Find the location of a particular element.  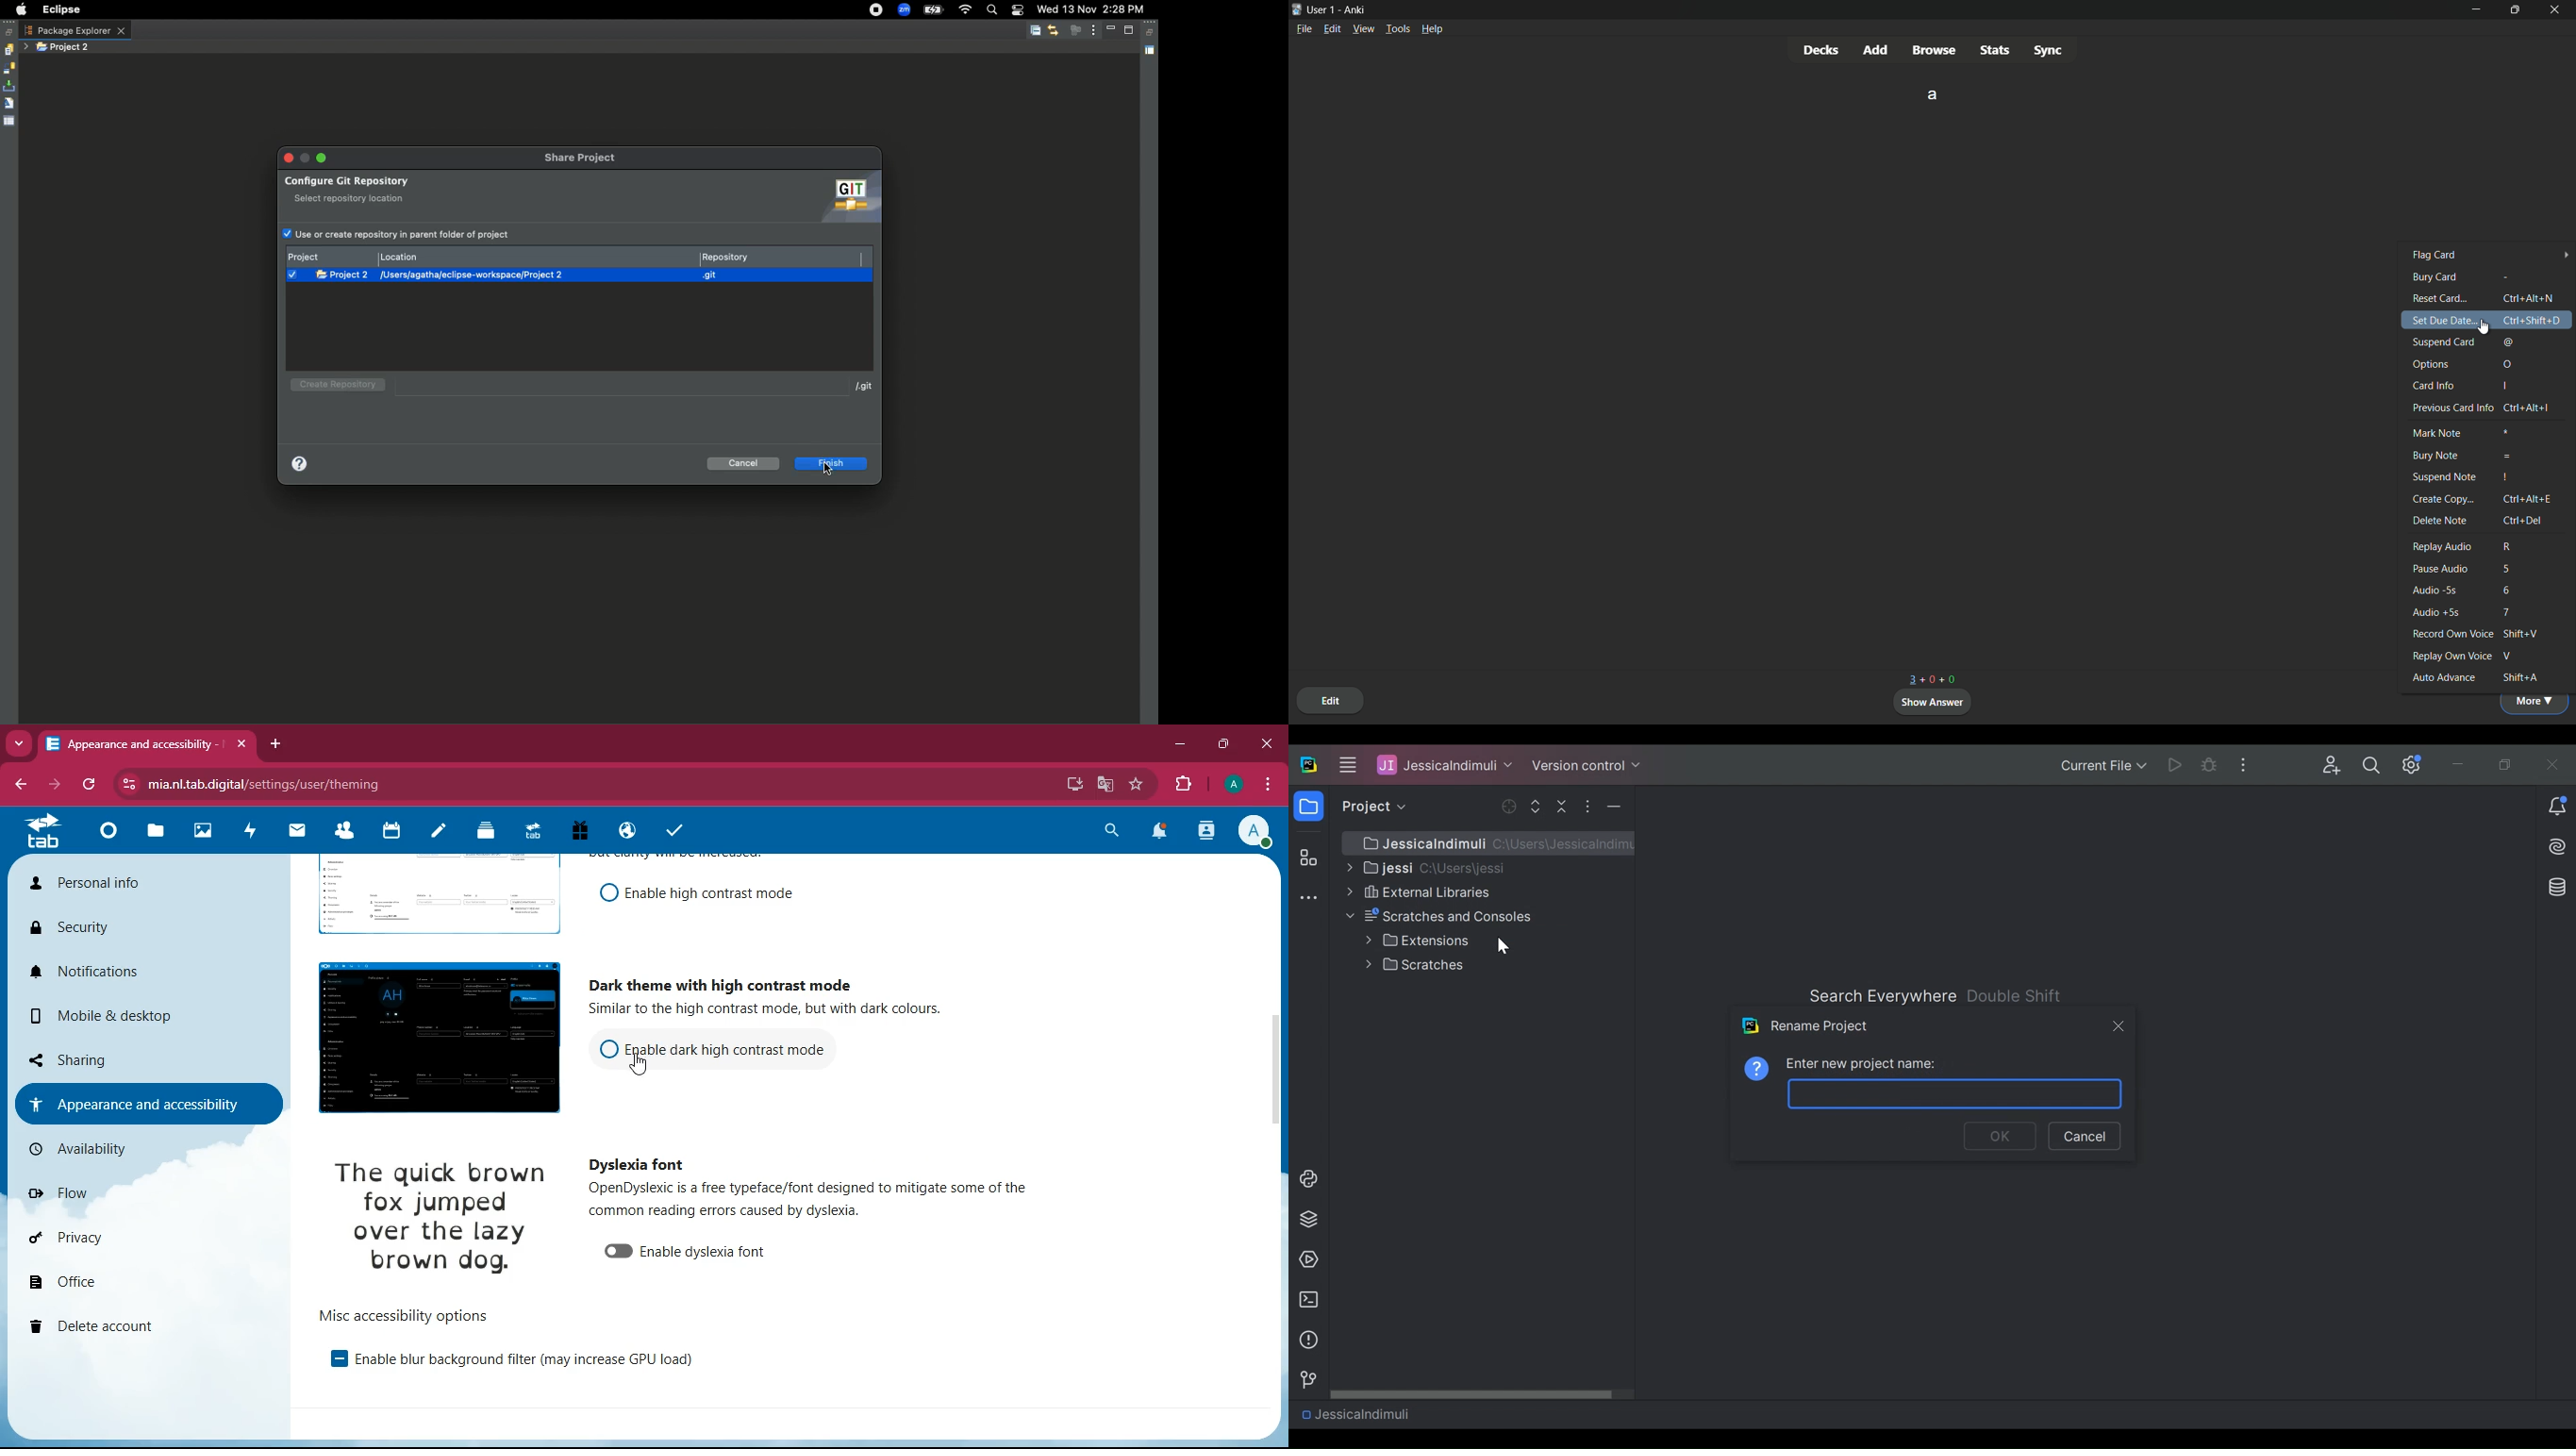

Restore is located at coordinates (10, 32).